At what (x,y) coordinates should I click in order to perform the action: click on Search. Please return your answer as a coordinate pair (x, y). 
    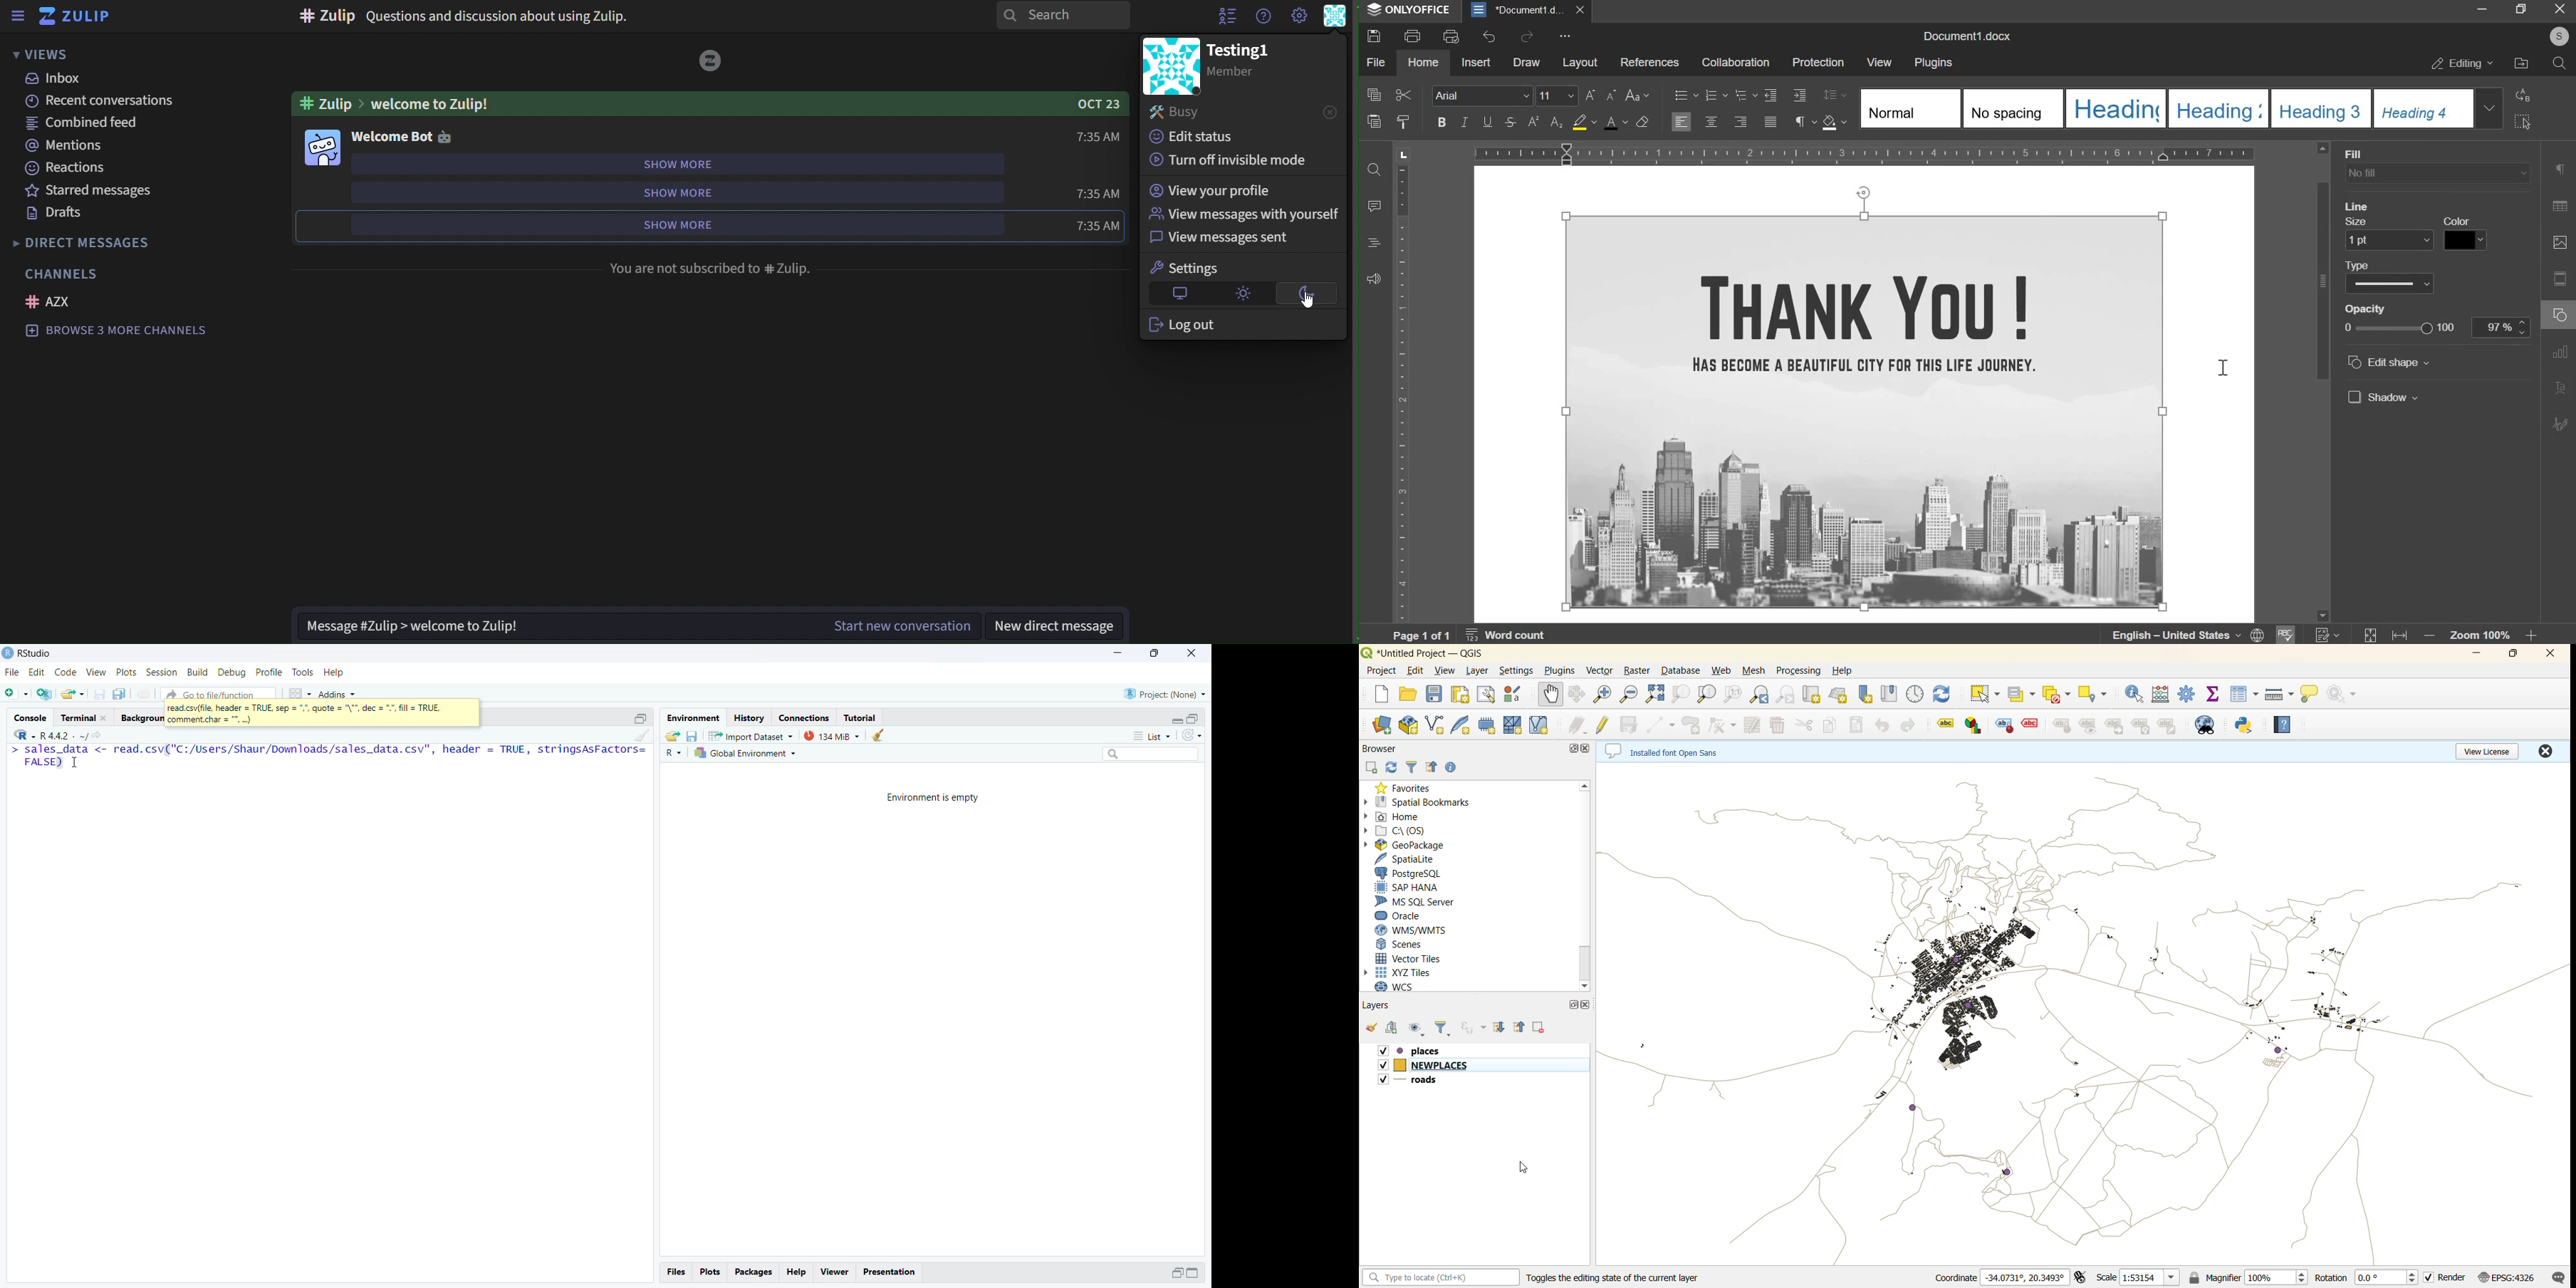
    Looking at the image, I should click on (1150, 755).